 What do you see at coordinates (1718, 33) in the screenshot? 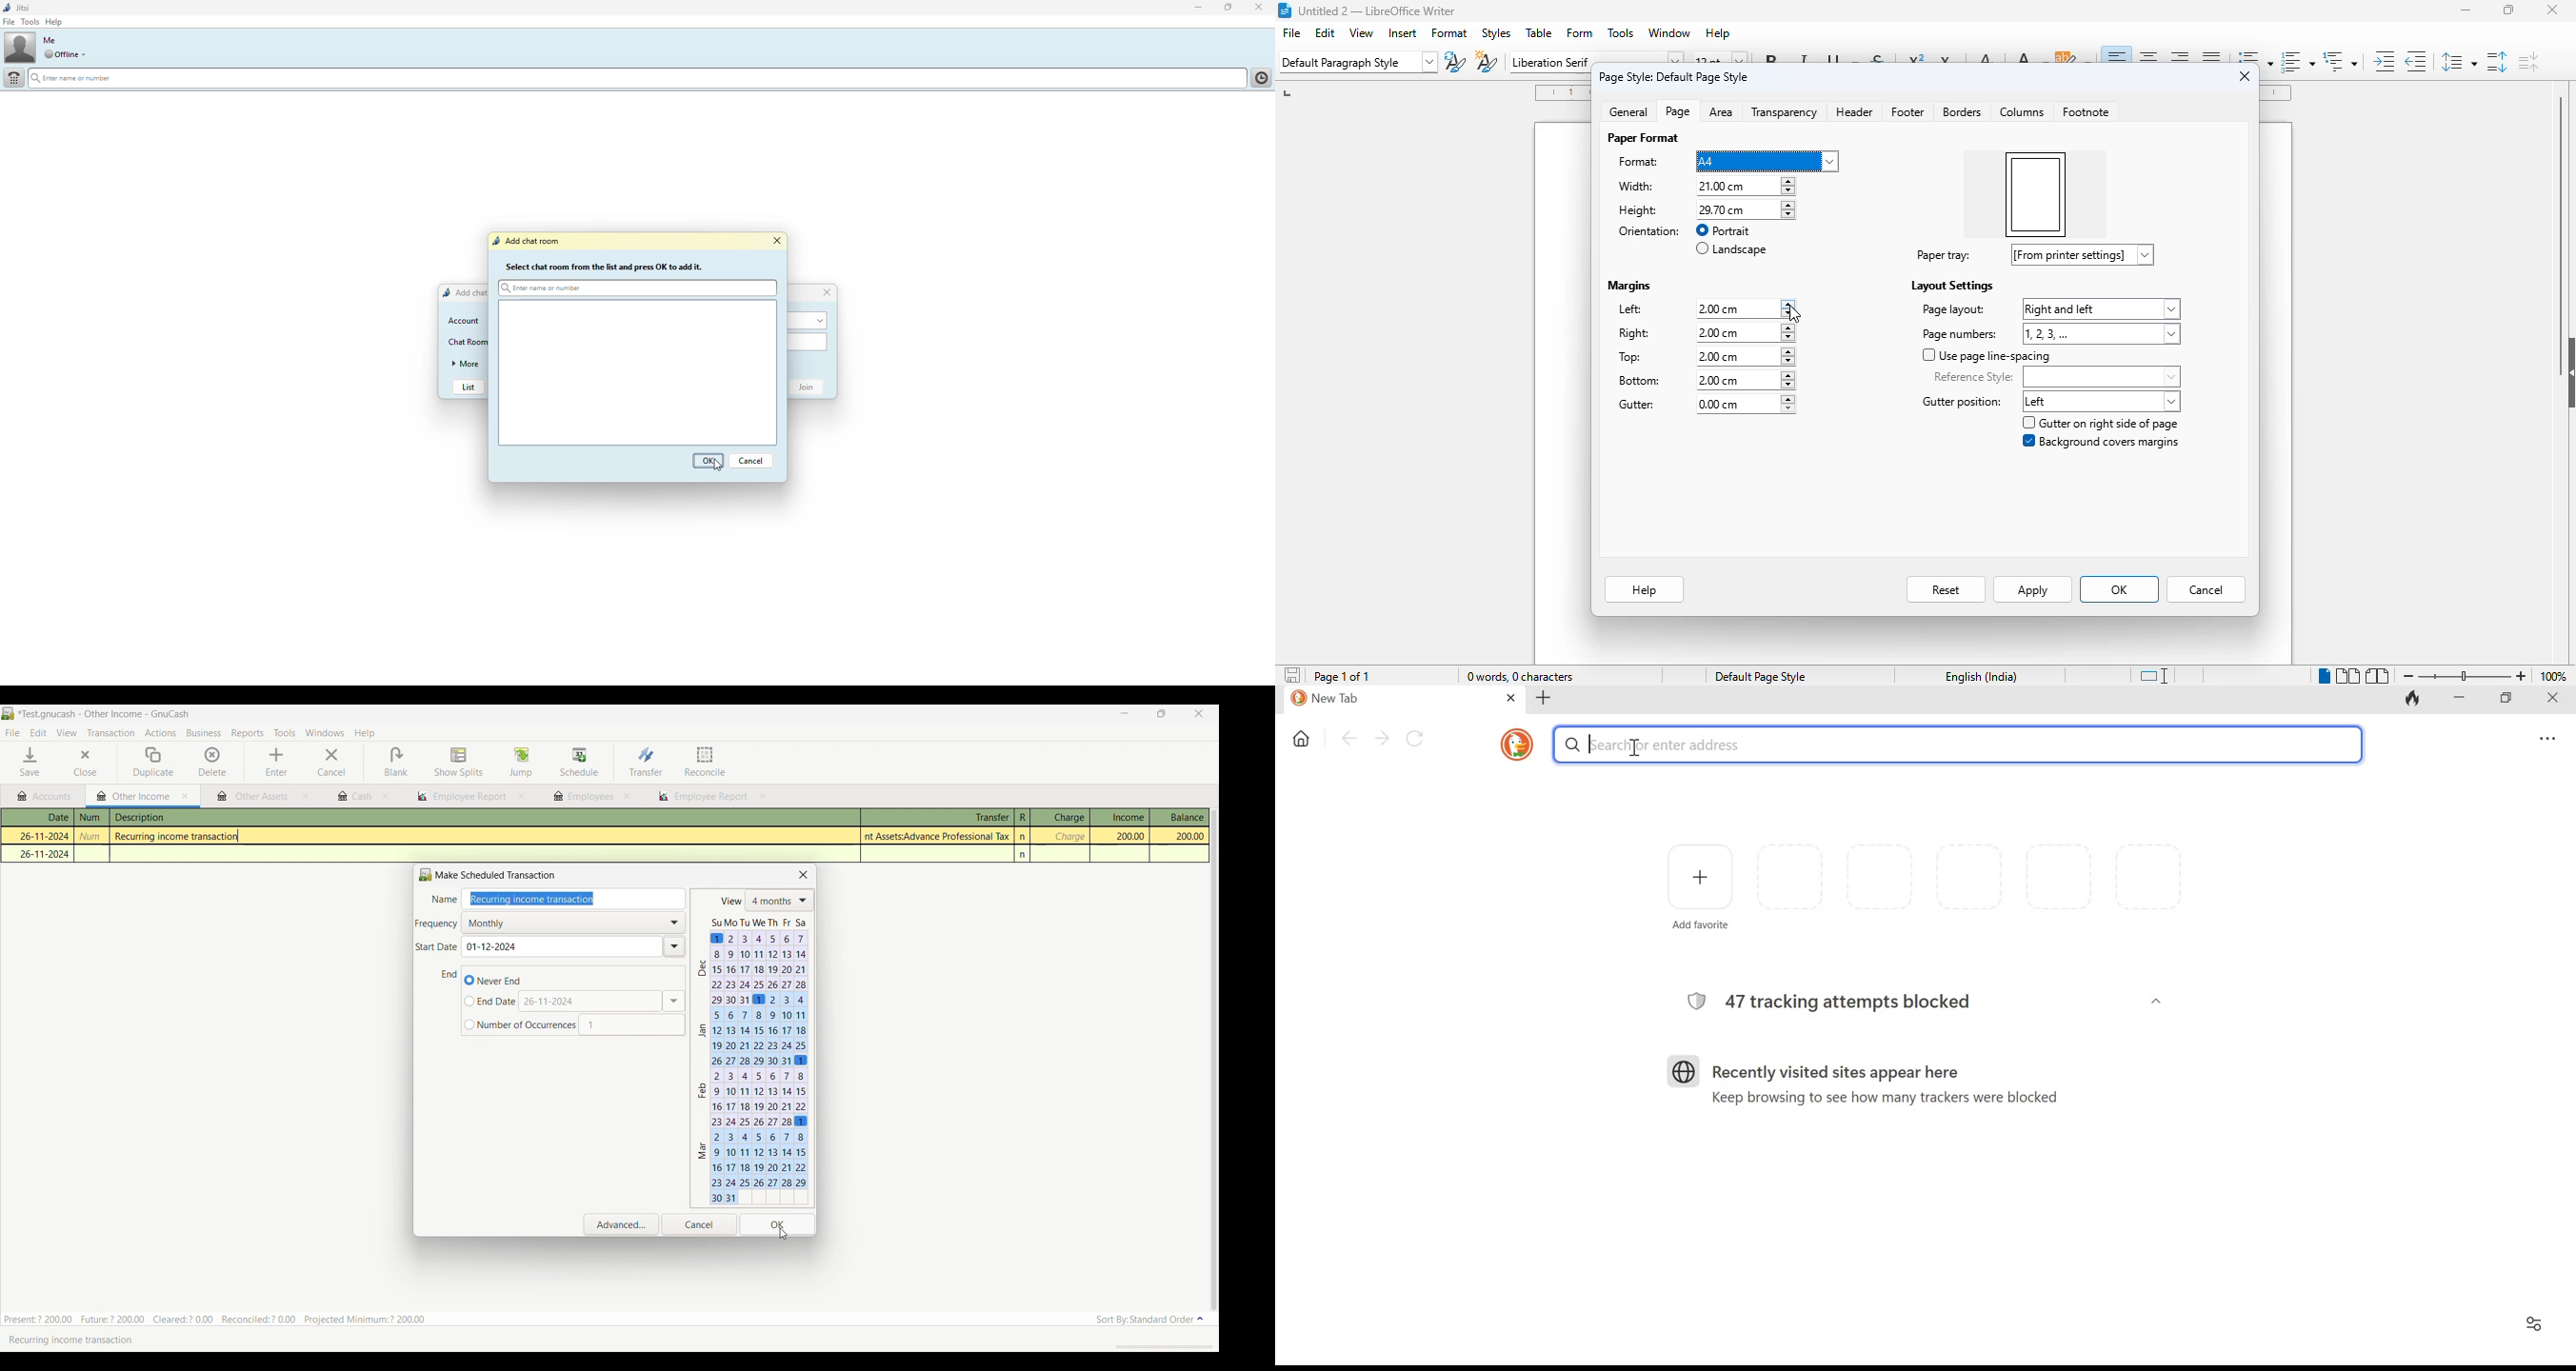
I see `help` at bounding box center [1718, 33].